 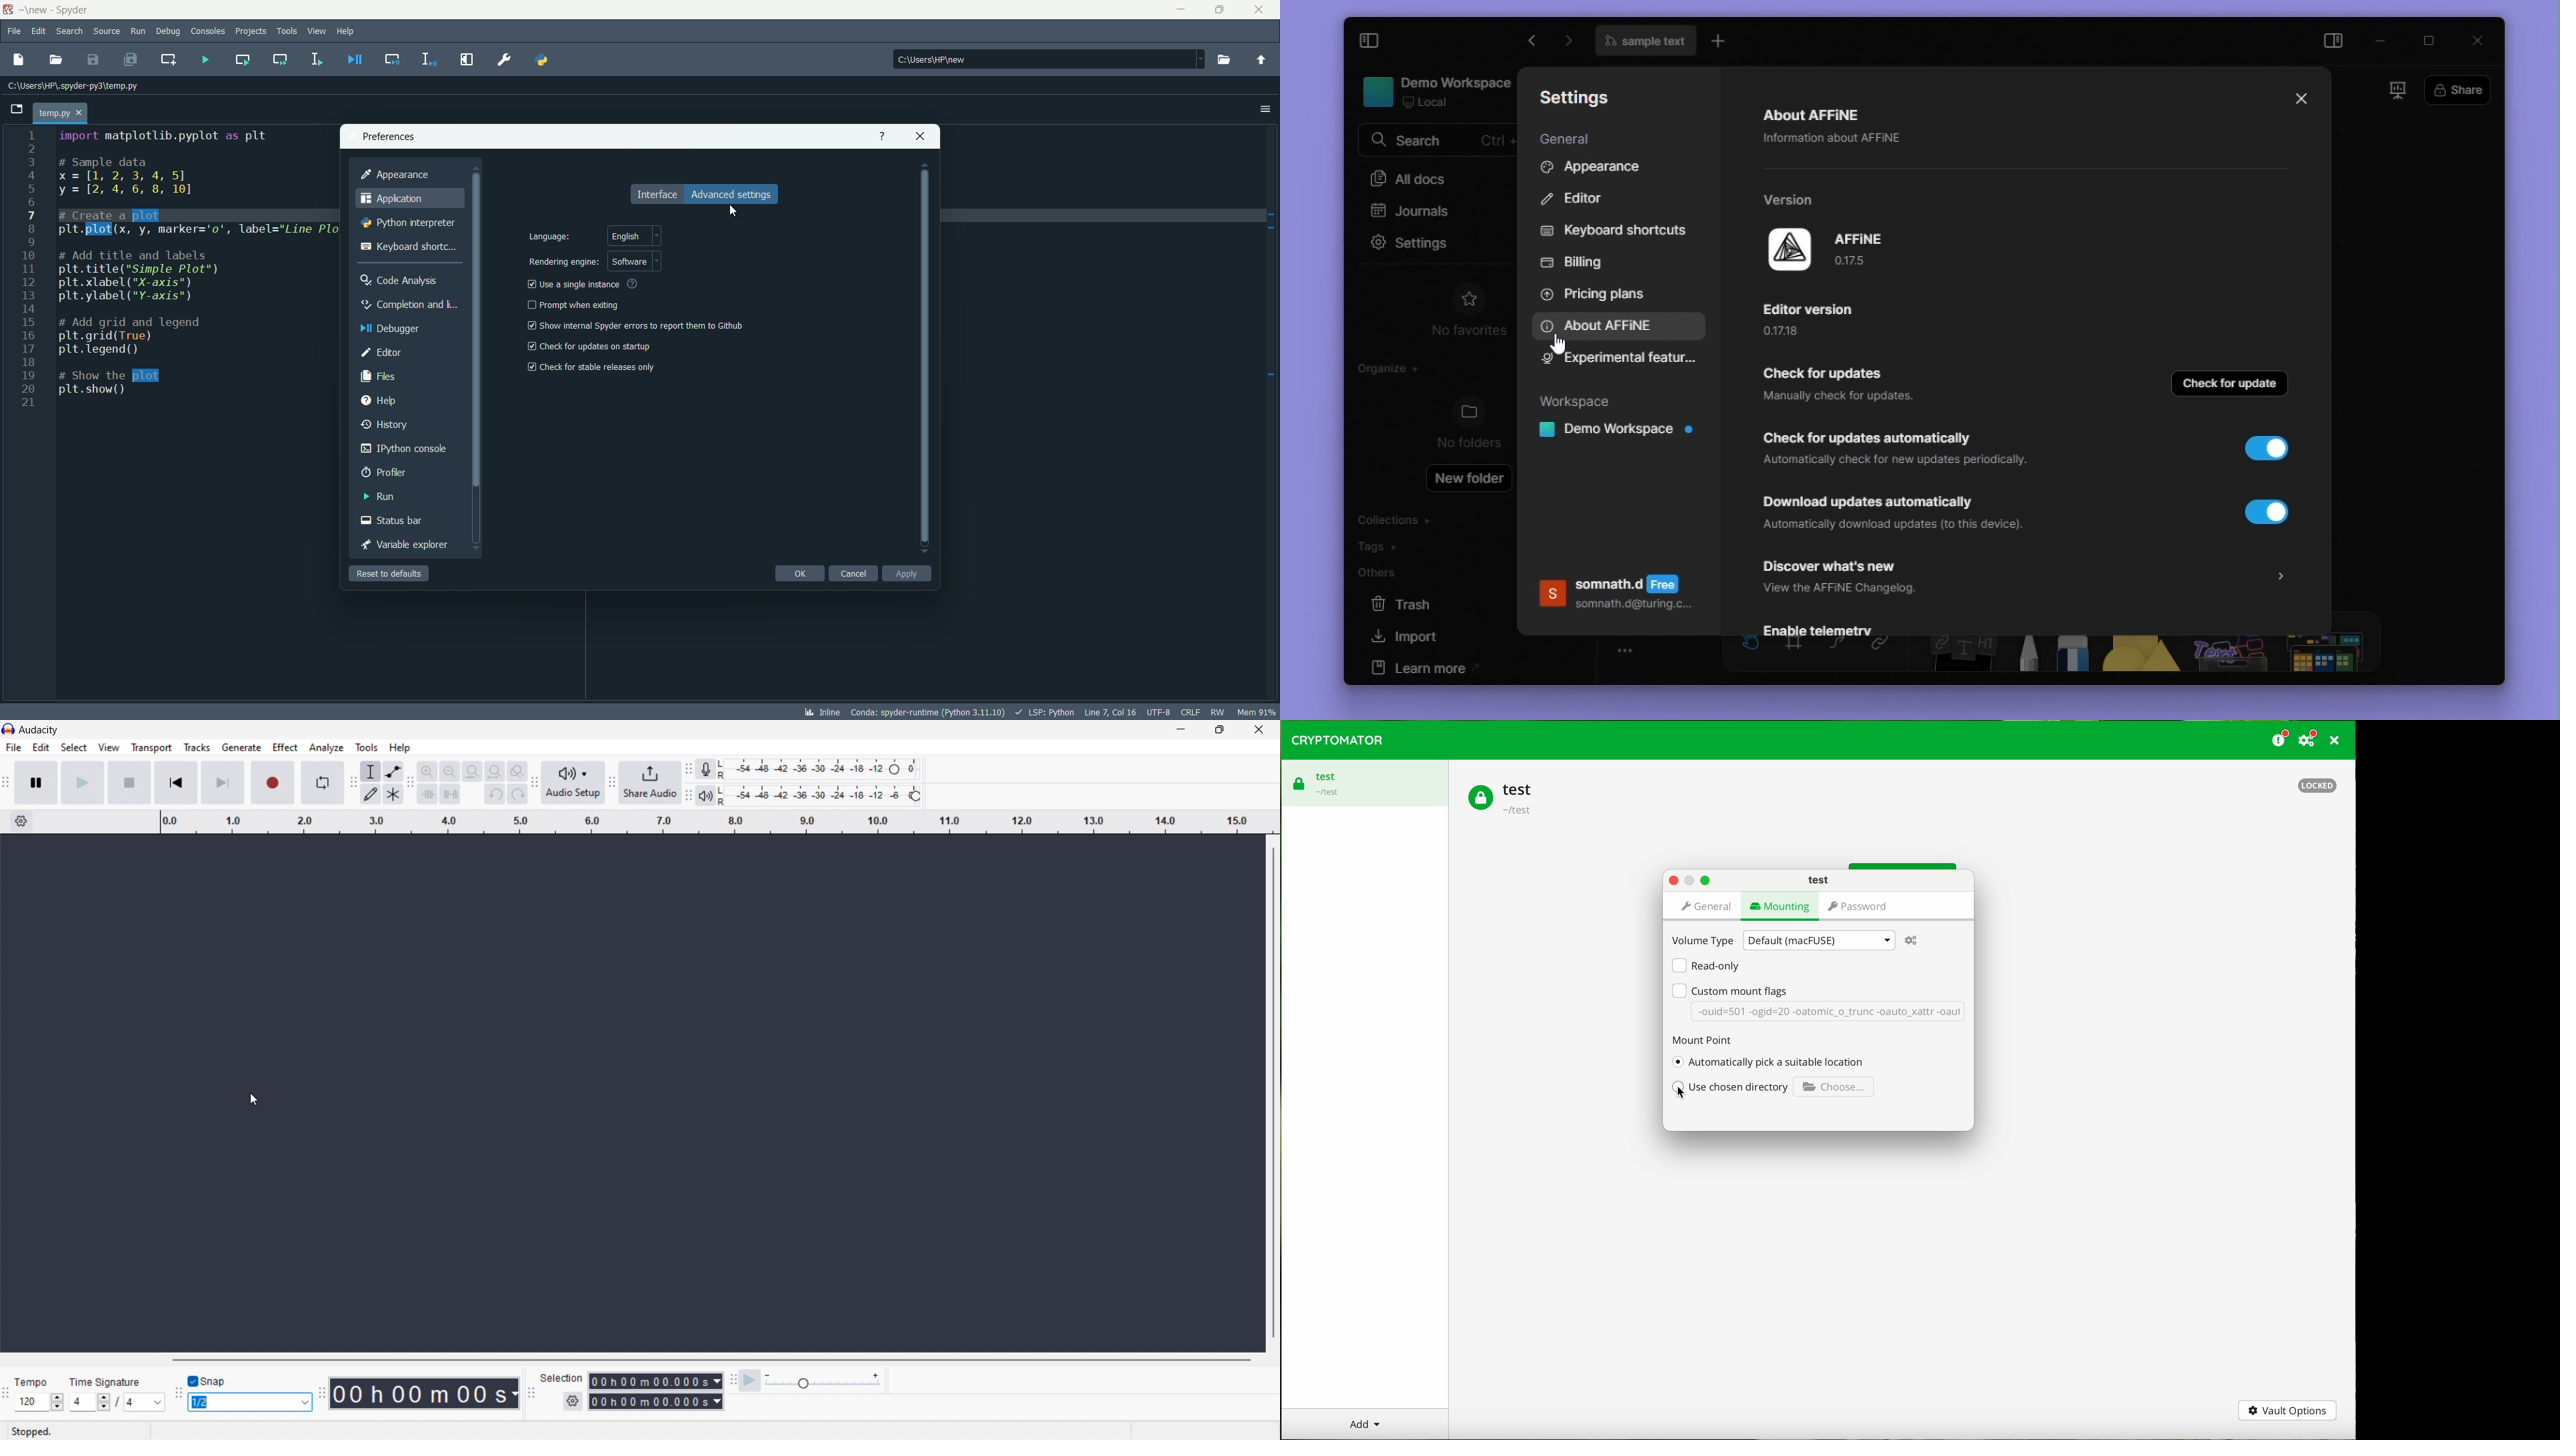 I want to click on preferences, so click(x=505, y=59).